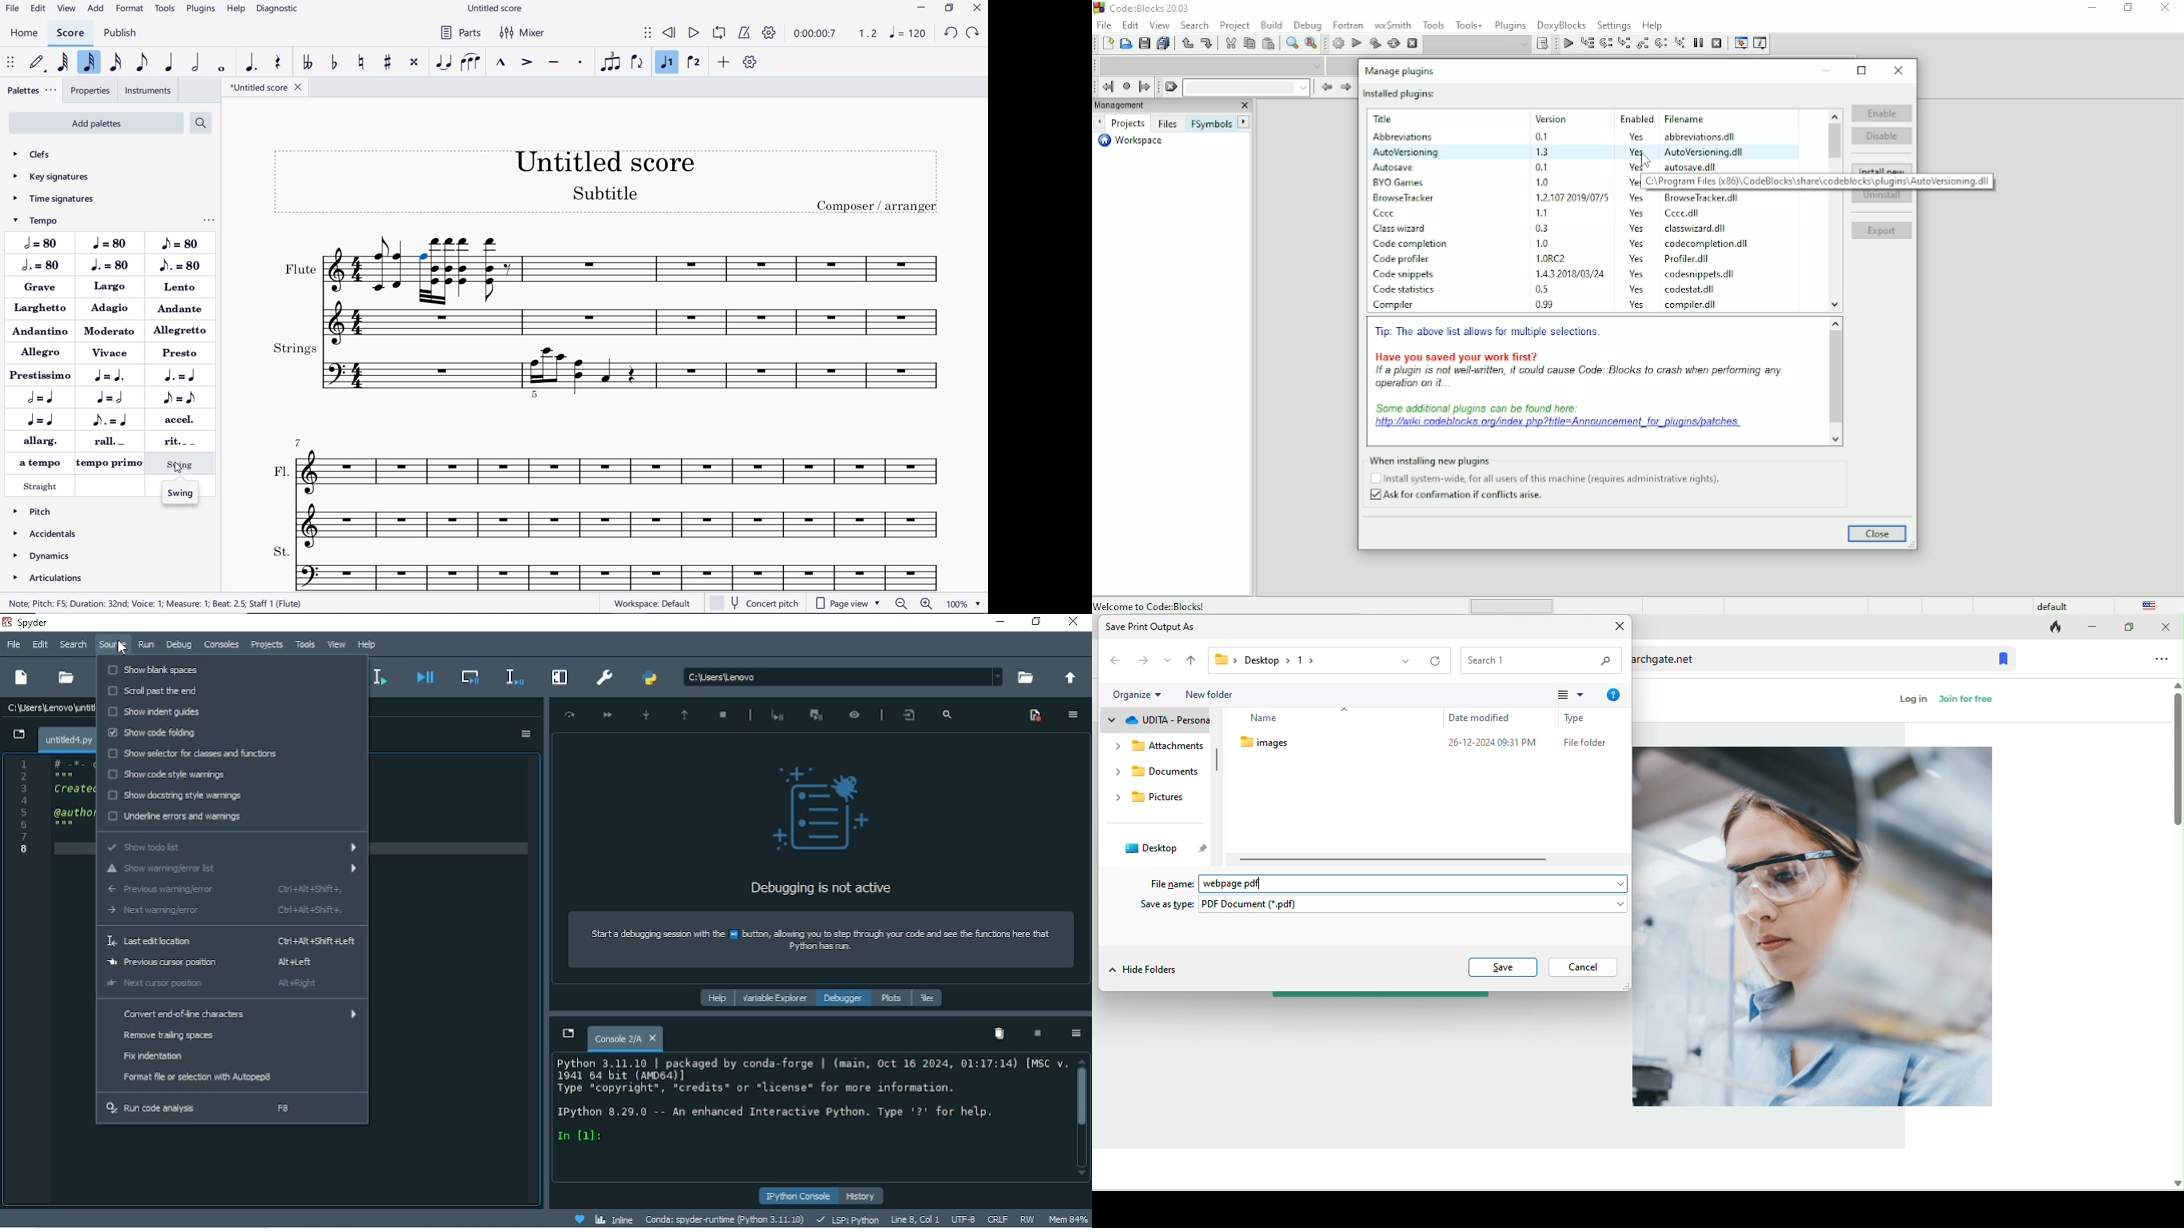 Image resolution: width=2184 pixels, height=1232 pixels. I want to click on vertical scroll bar, so click(2176, 752).